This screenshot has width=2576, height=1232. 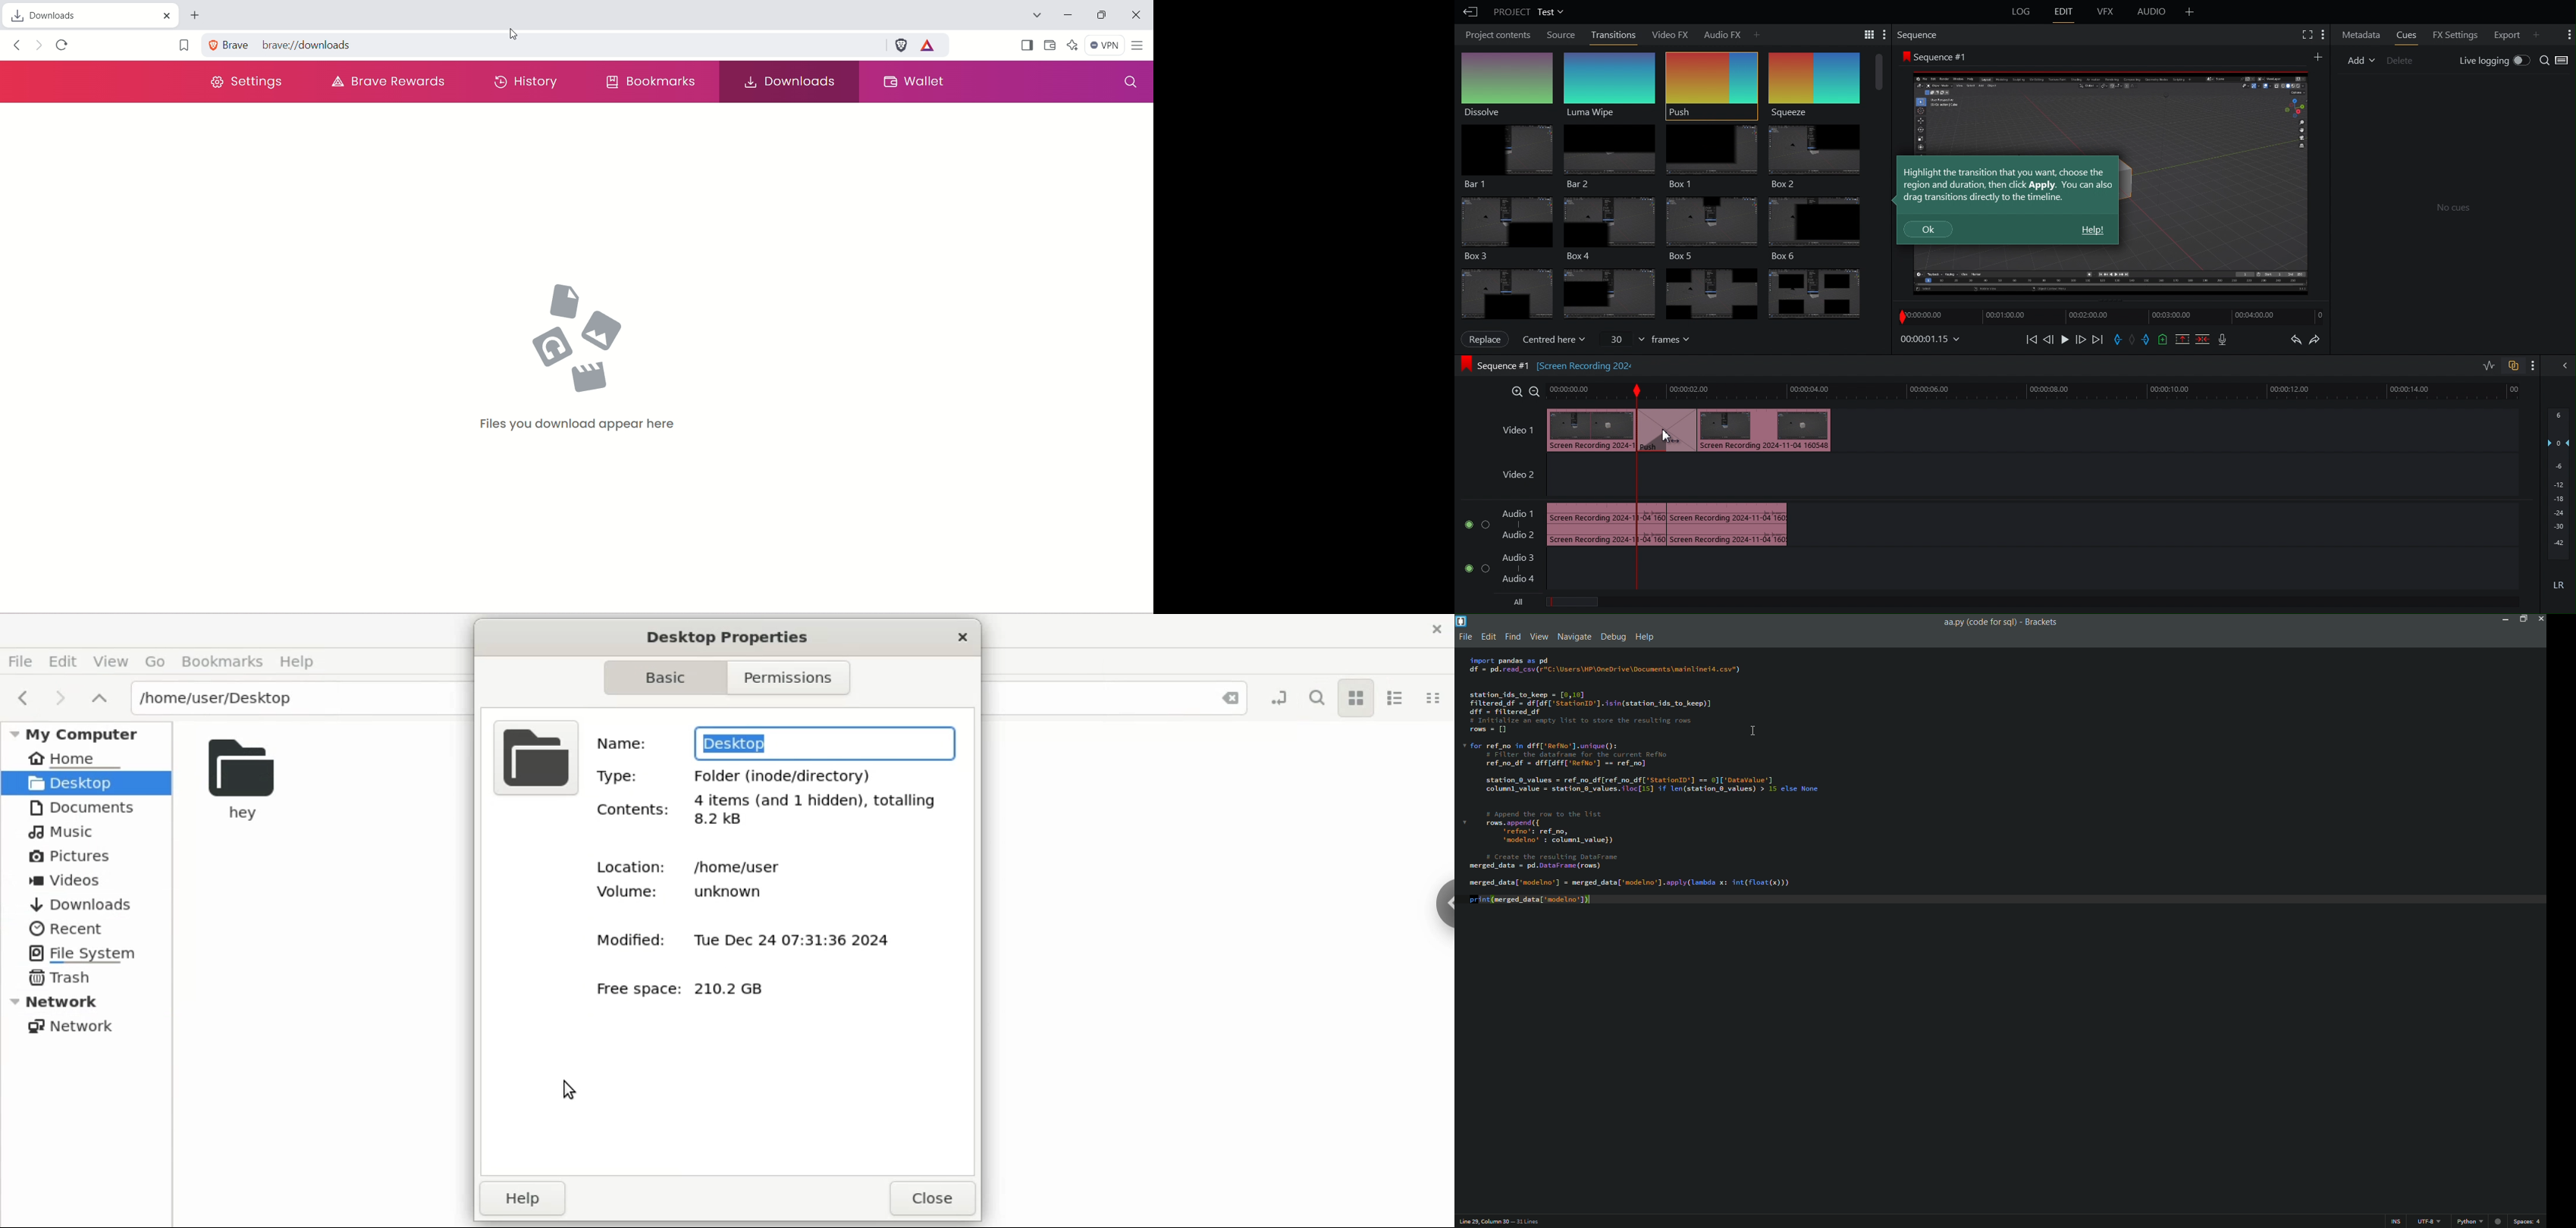 What do you see at coordinates (2496, 1221) in the screenshot?
I see `Unsaved indicator` at bounding box center [2496, 1221].